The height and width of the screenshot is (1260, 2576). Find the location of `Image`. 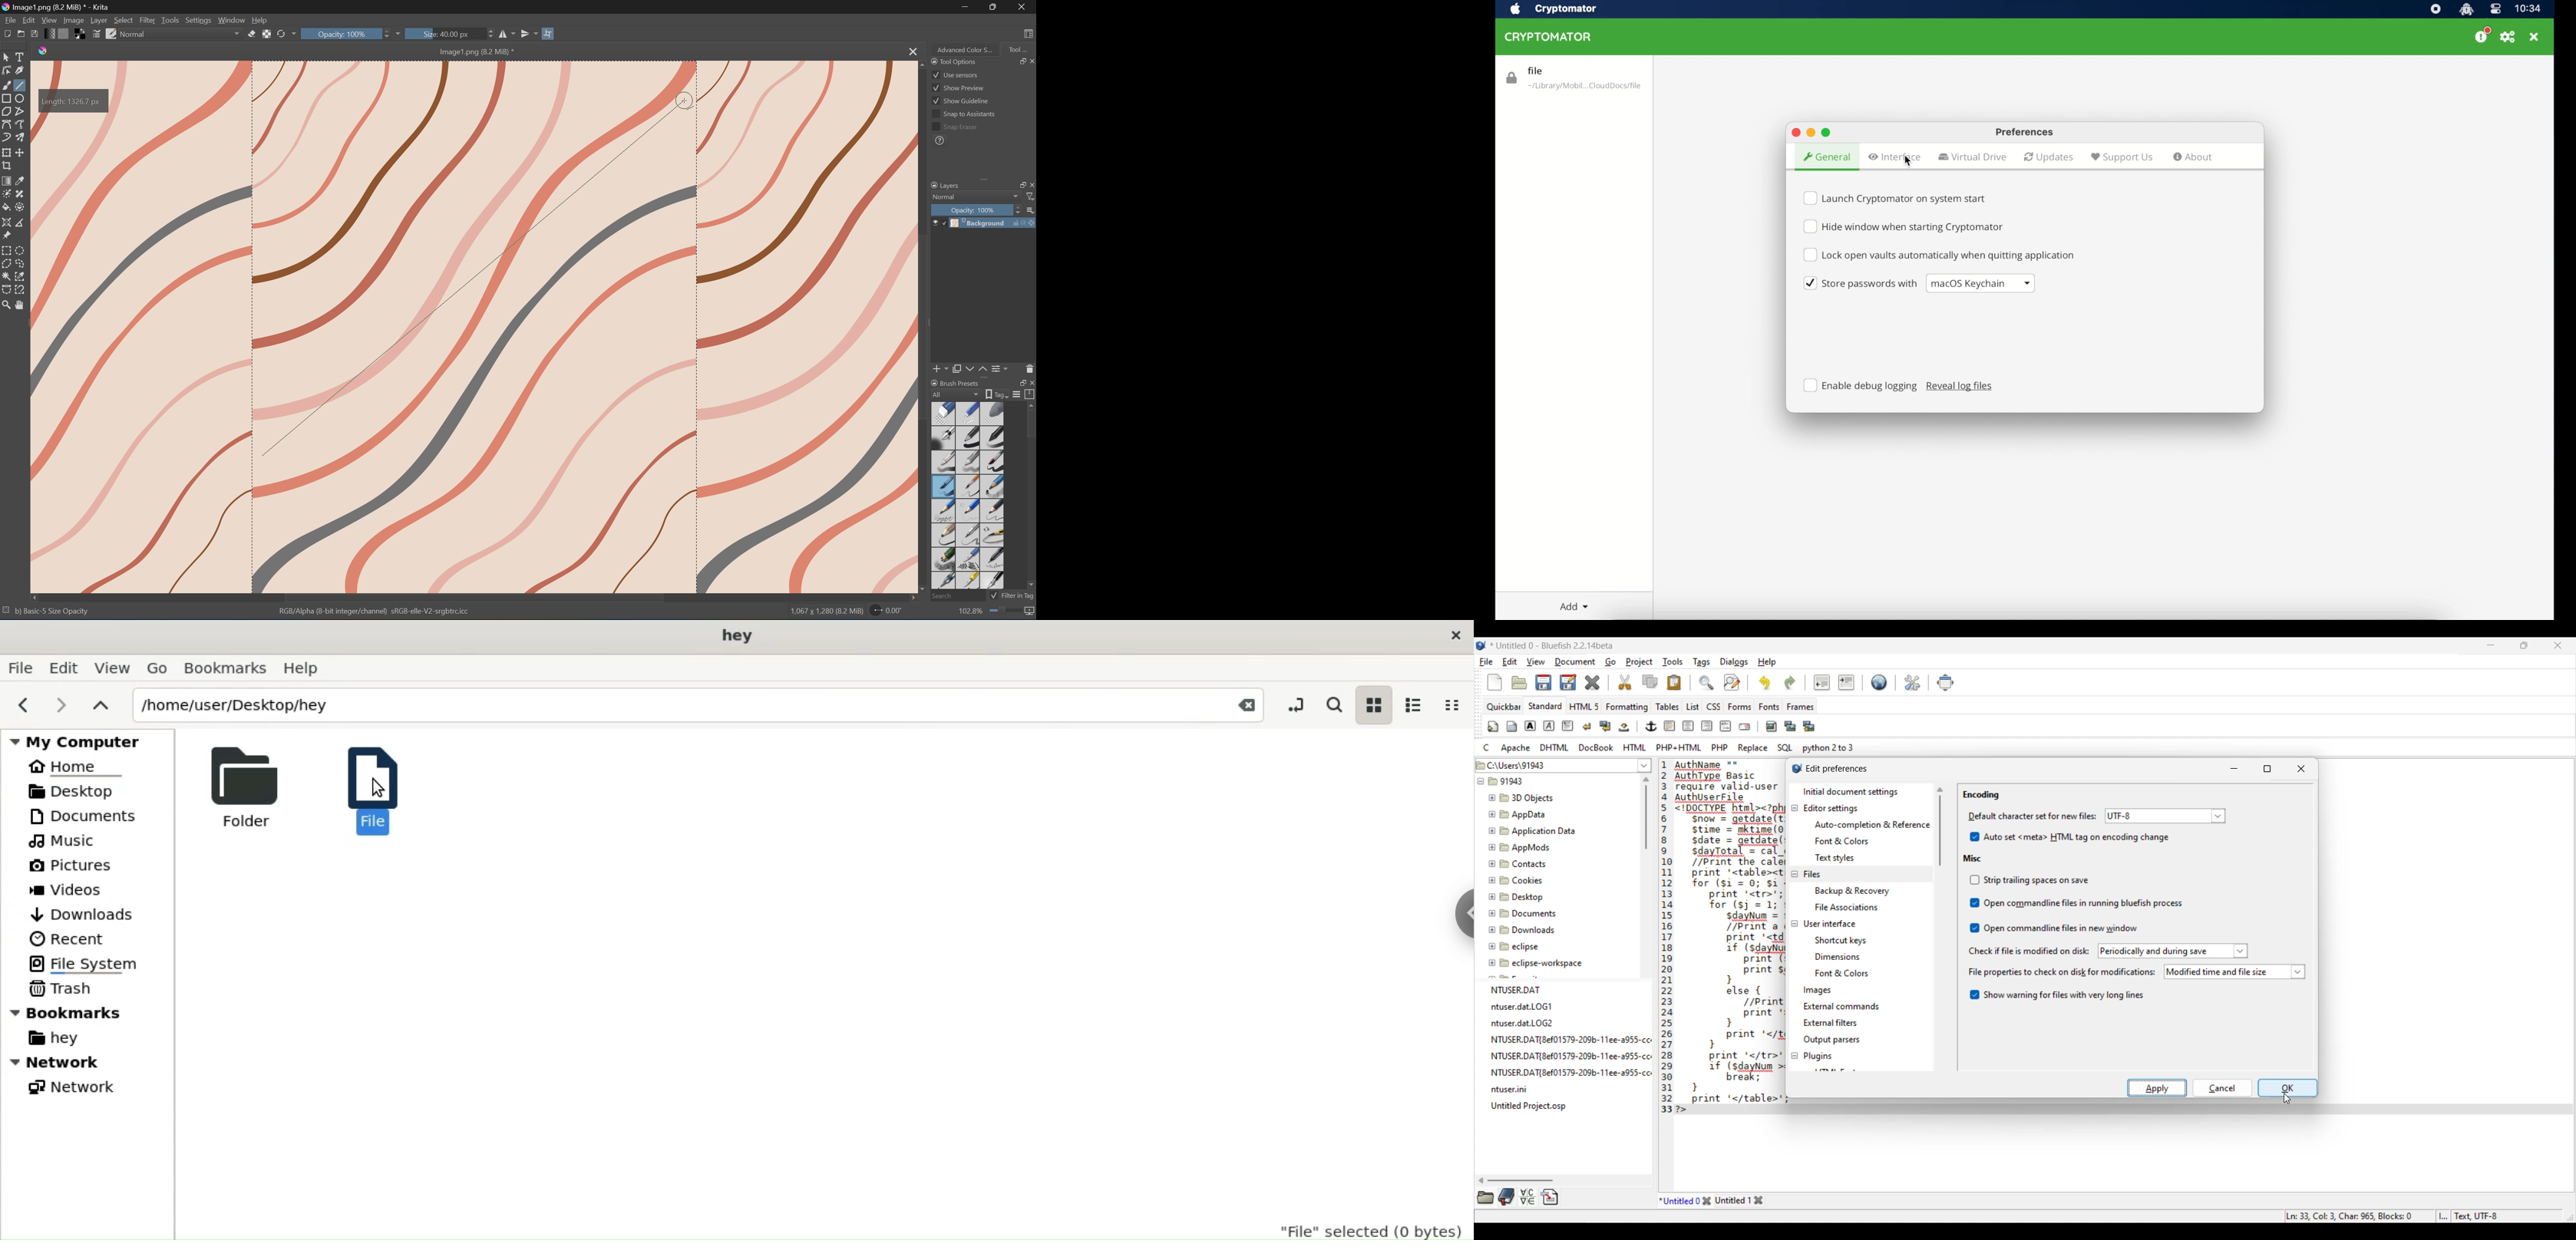

Image is located at coordinates (72, 19).